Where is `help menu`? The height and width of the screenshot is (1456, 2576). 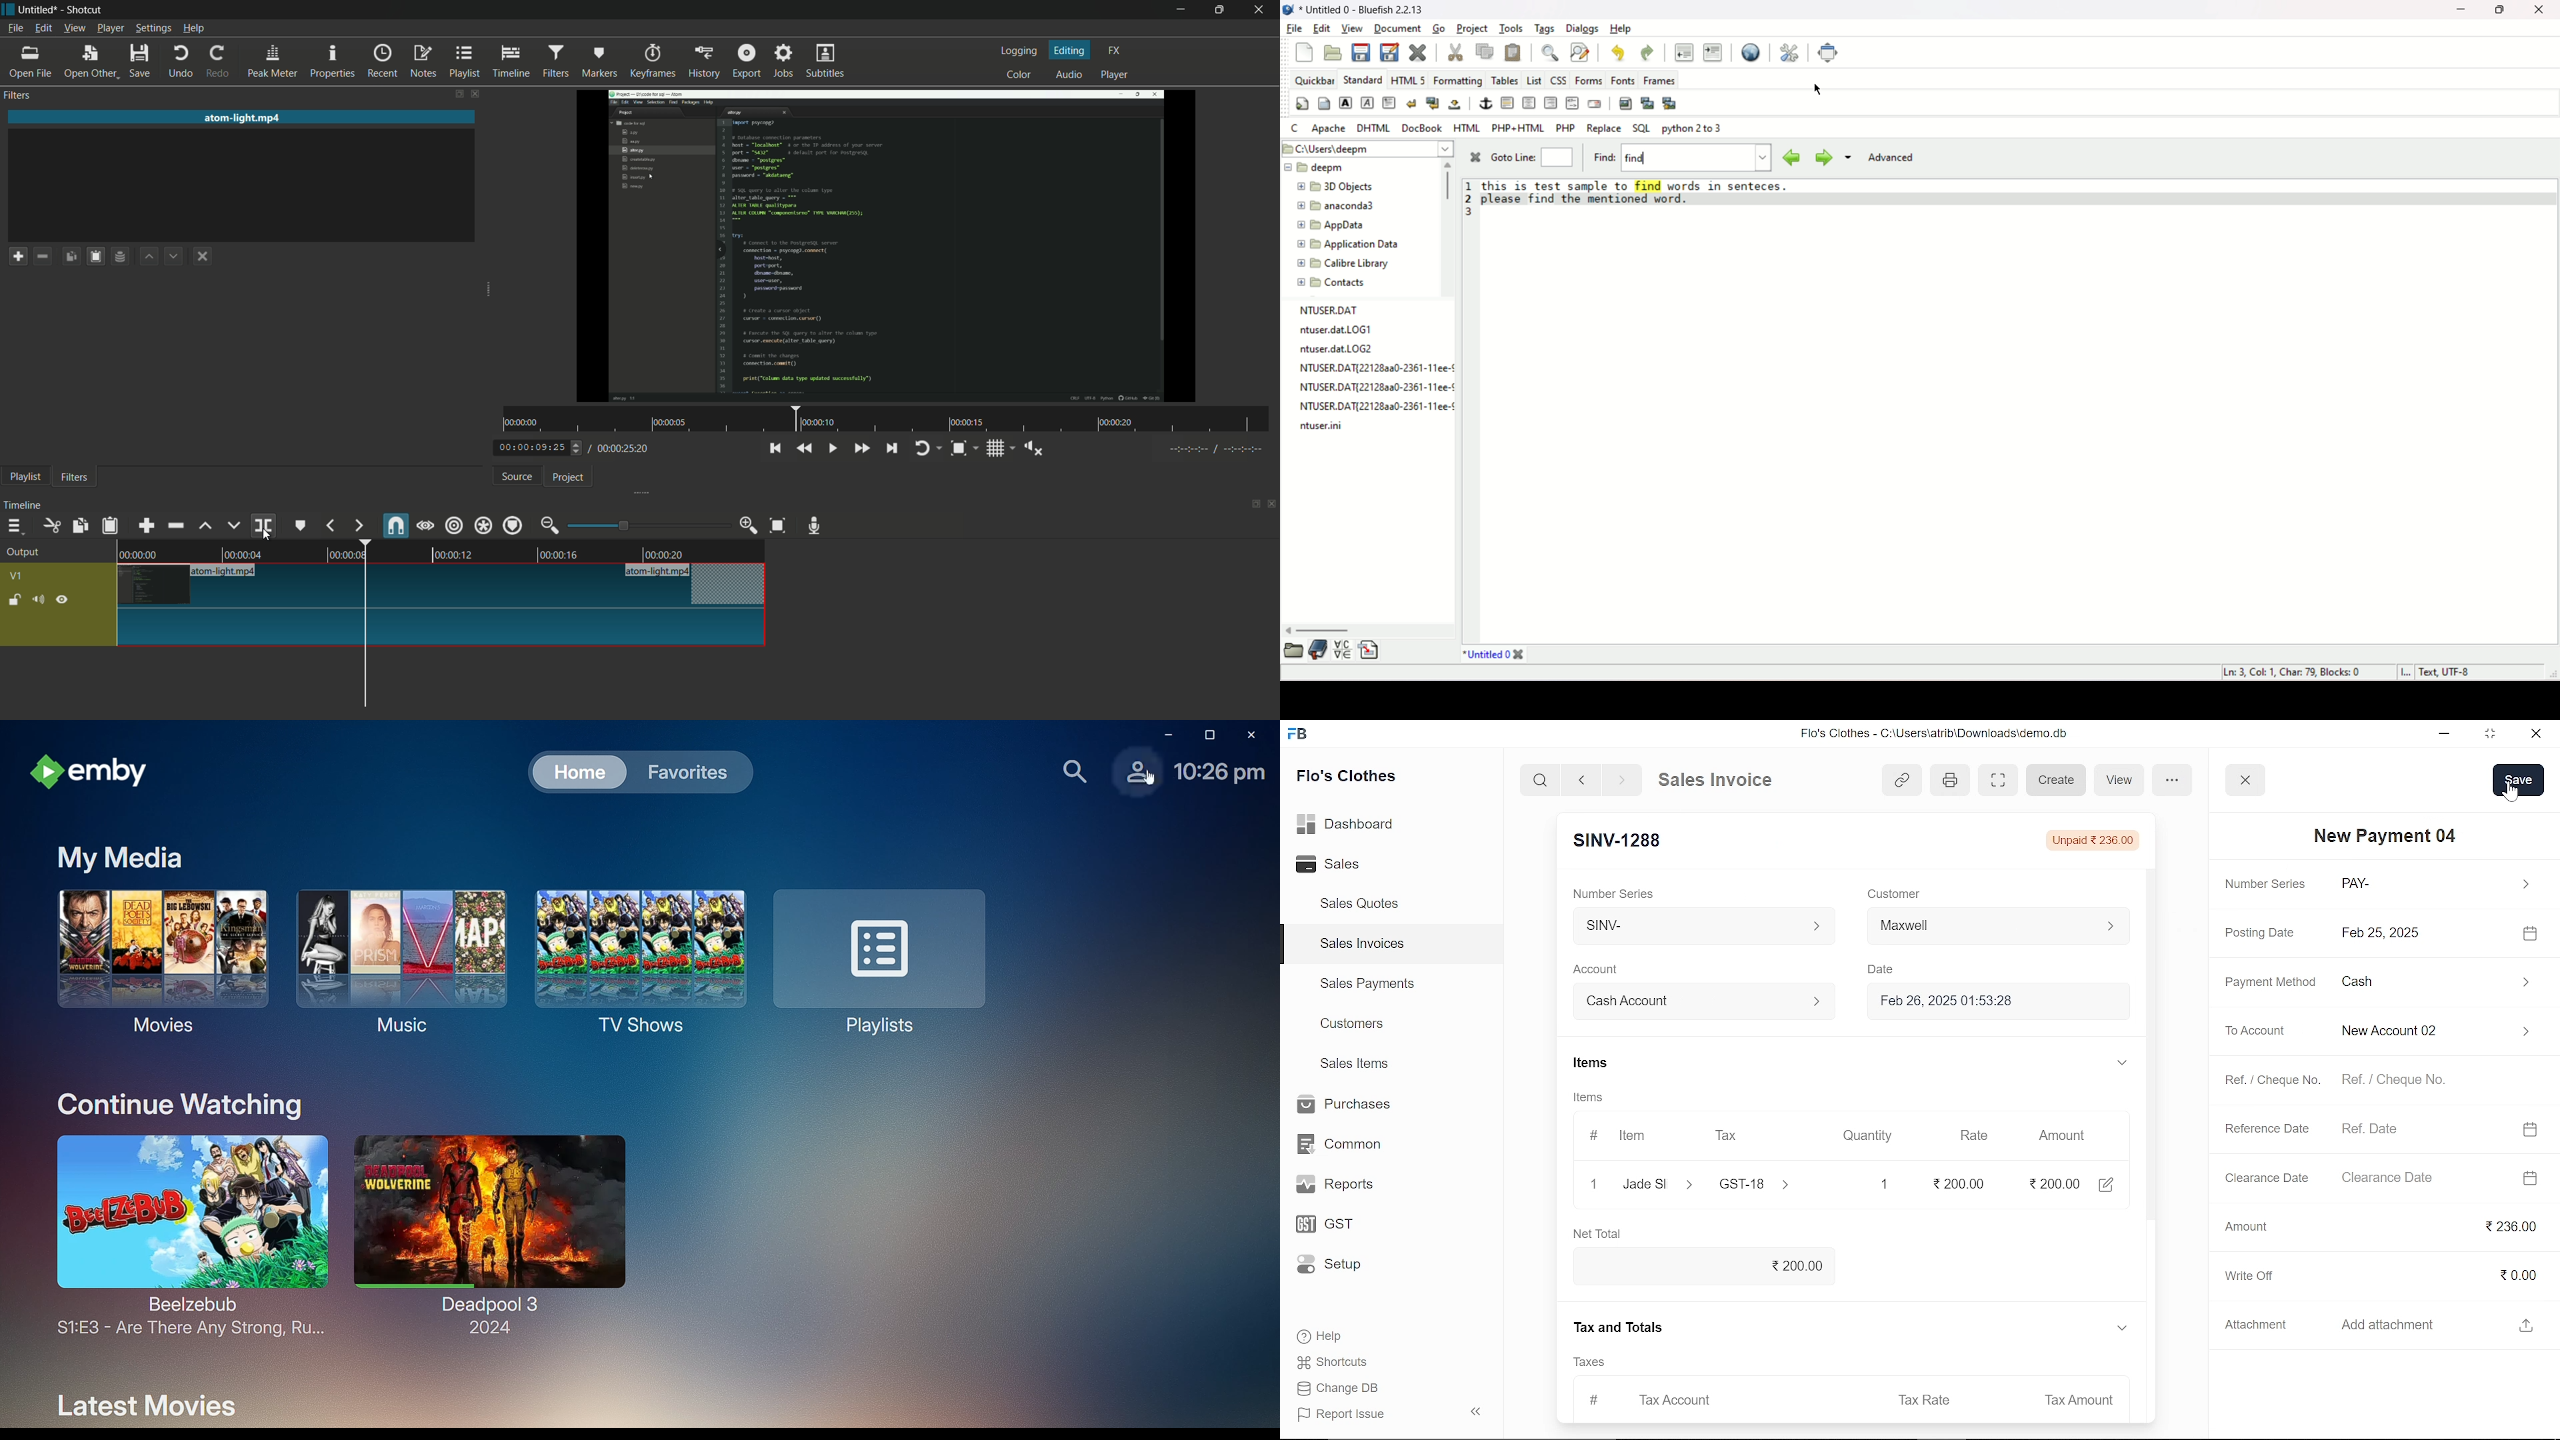
help menu is located at coordinates (193, 29).